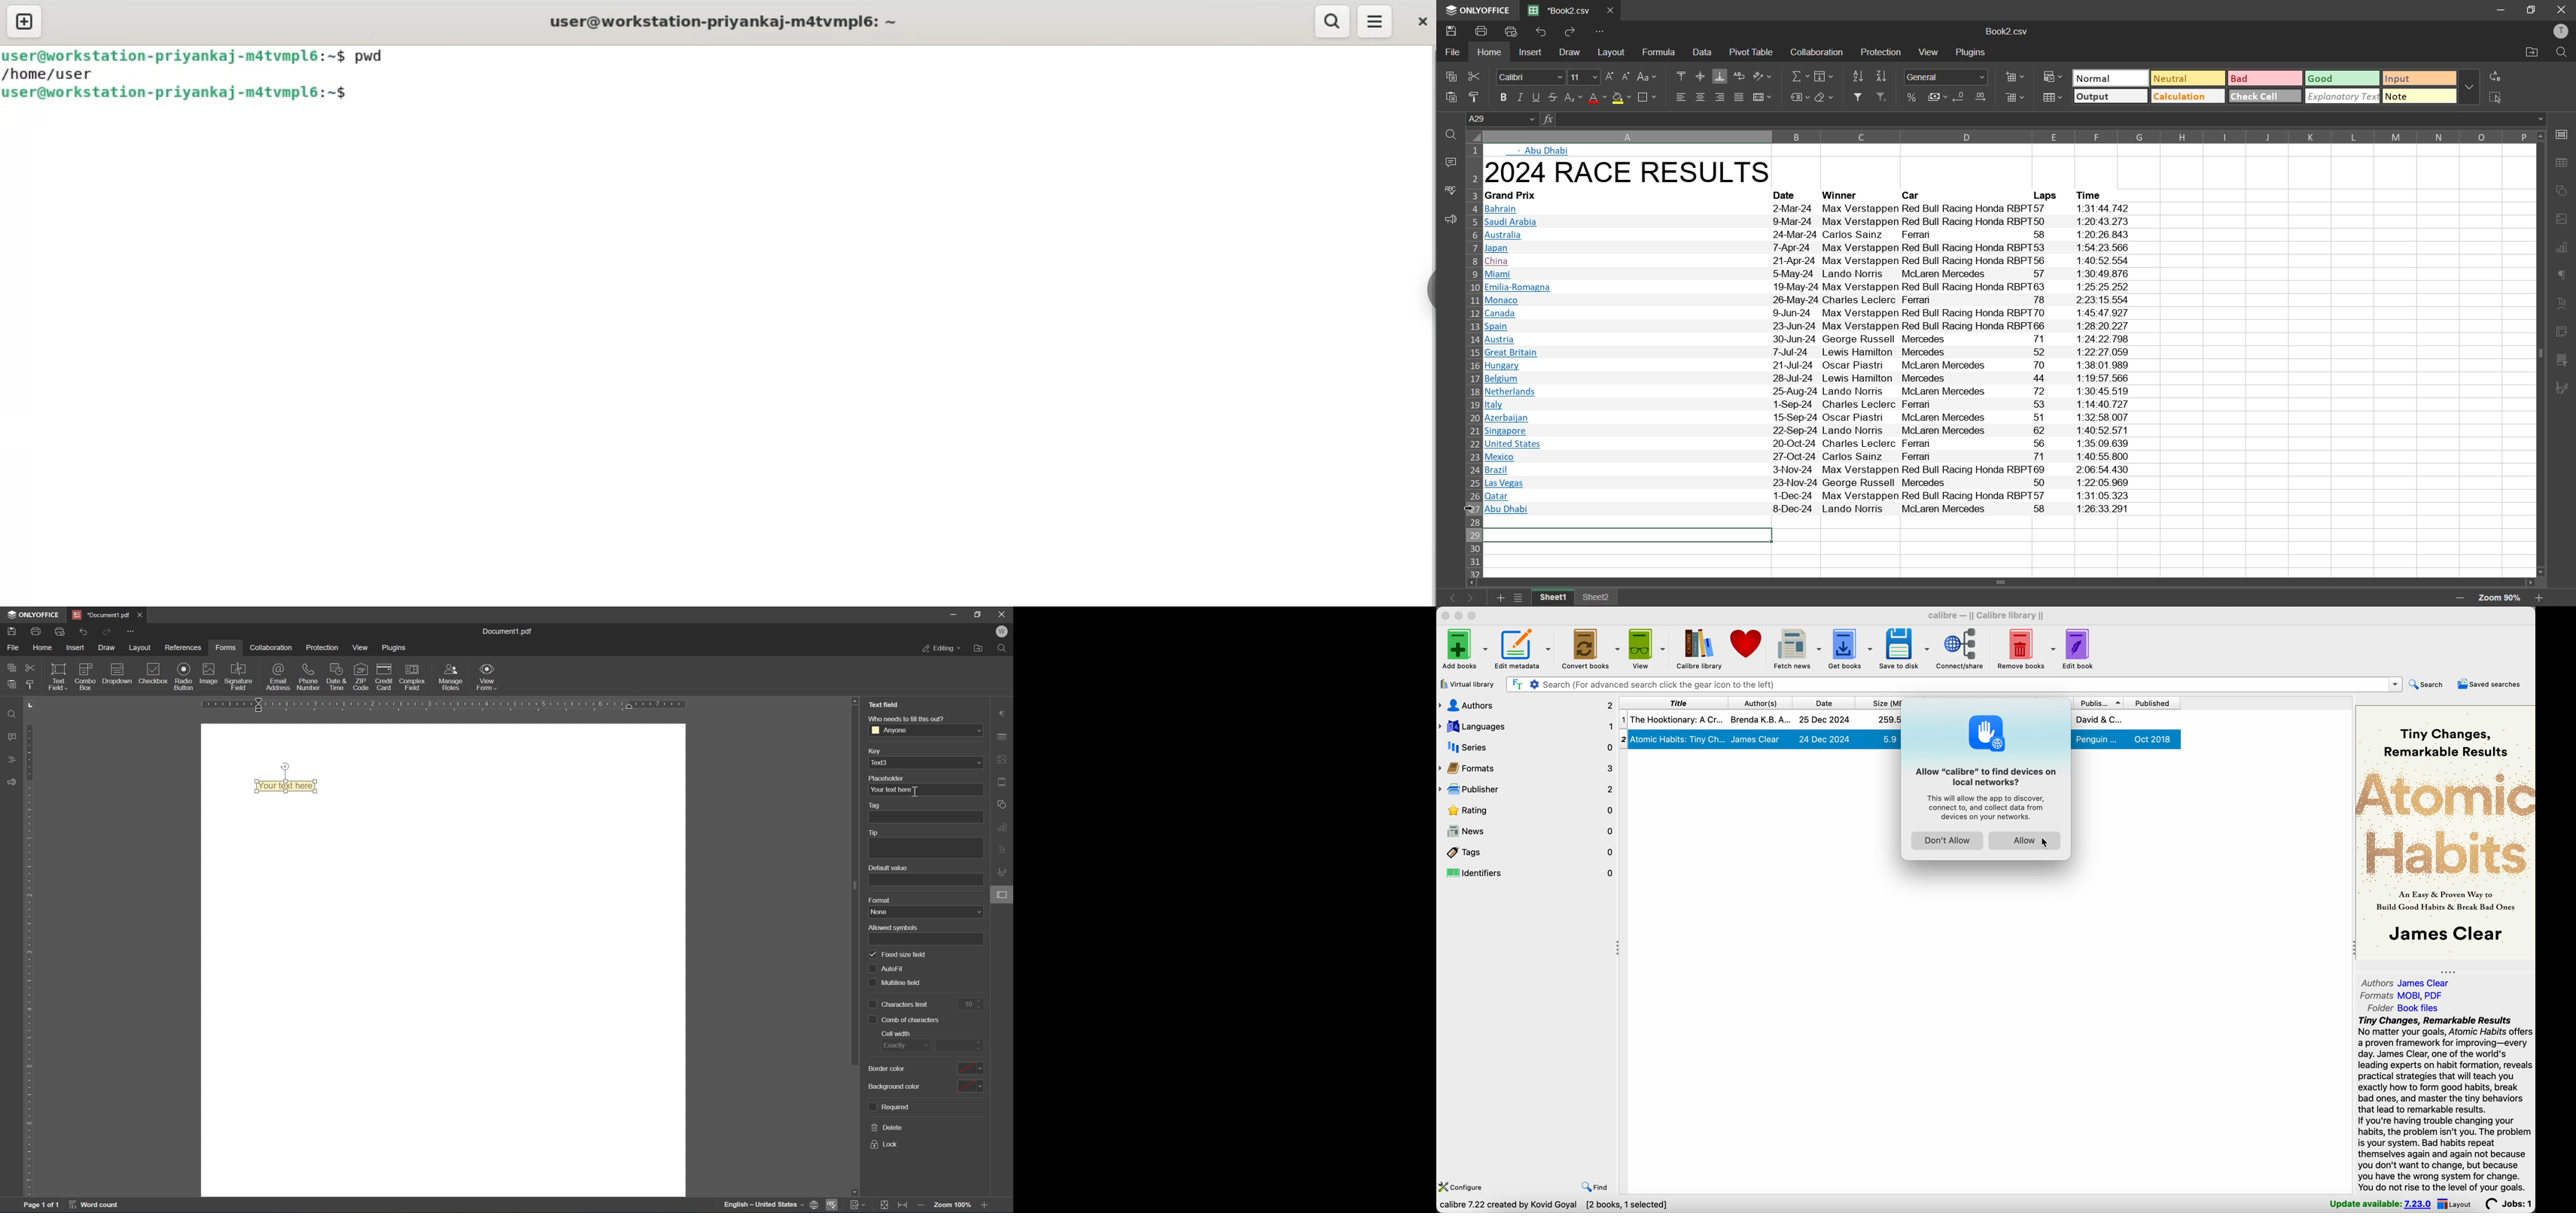  What do you see at coordinates (2563, 278) in the screenshot?
I see `paragraph` at bounding box center [2563, 278].